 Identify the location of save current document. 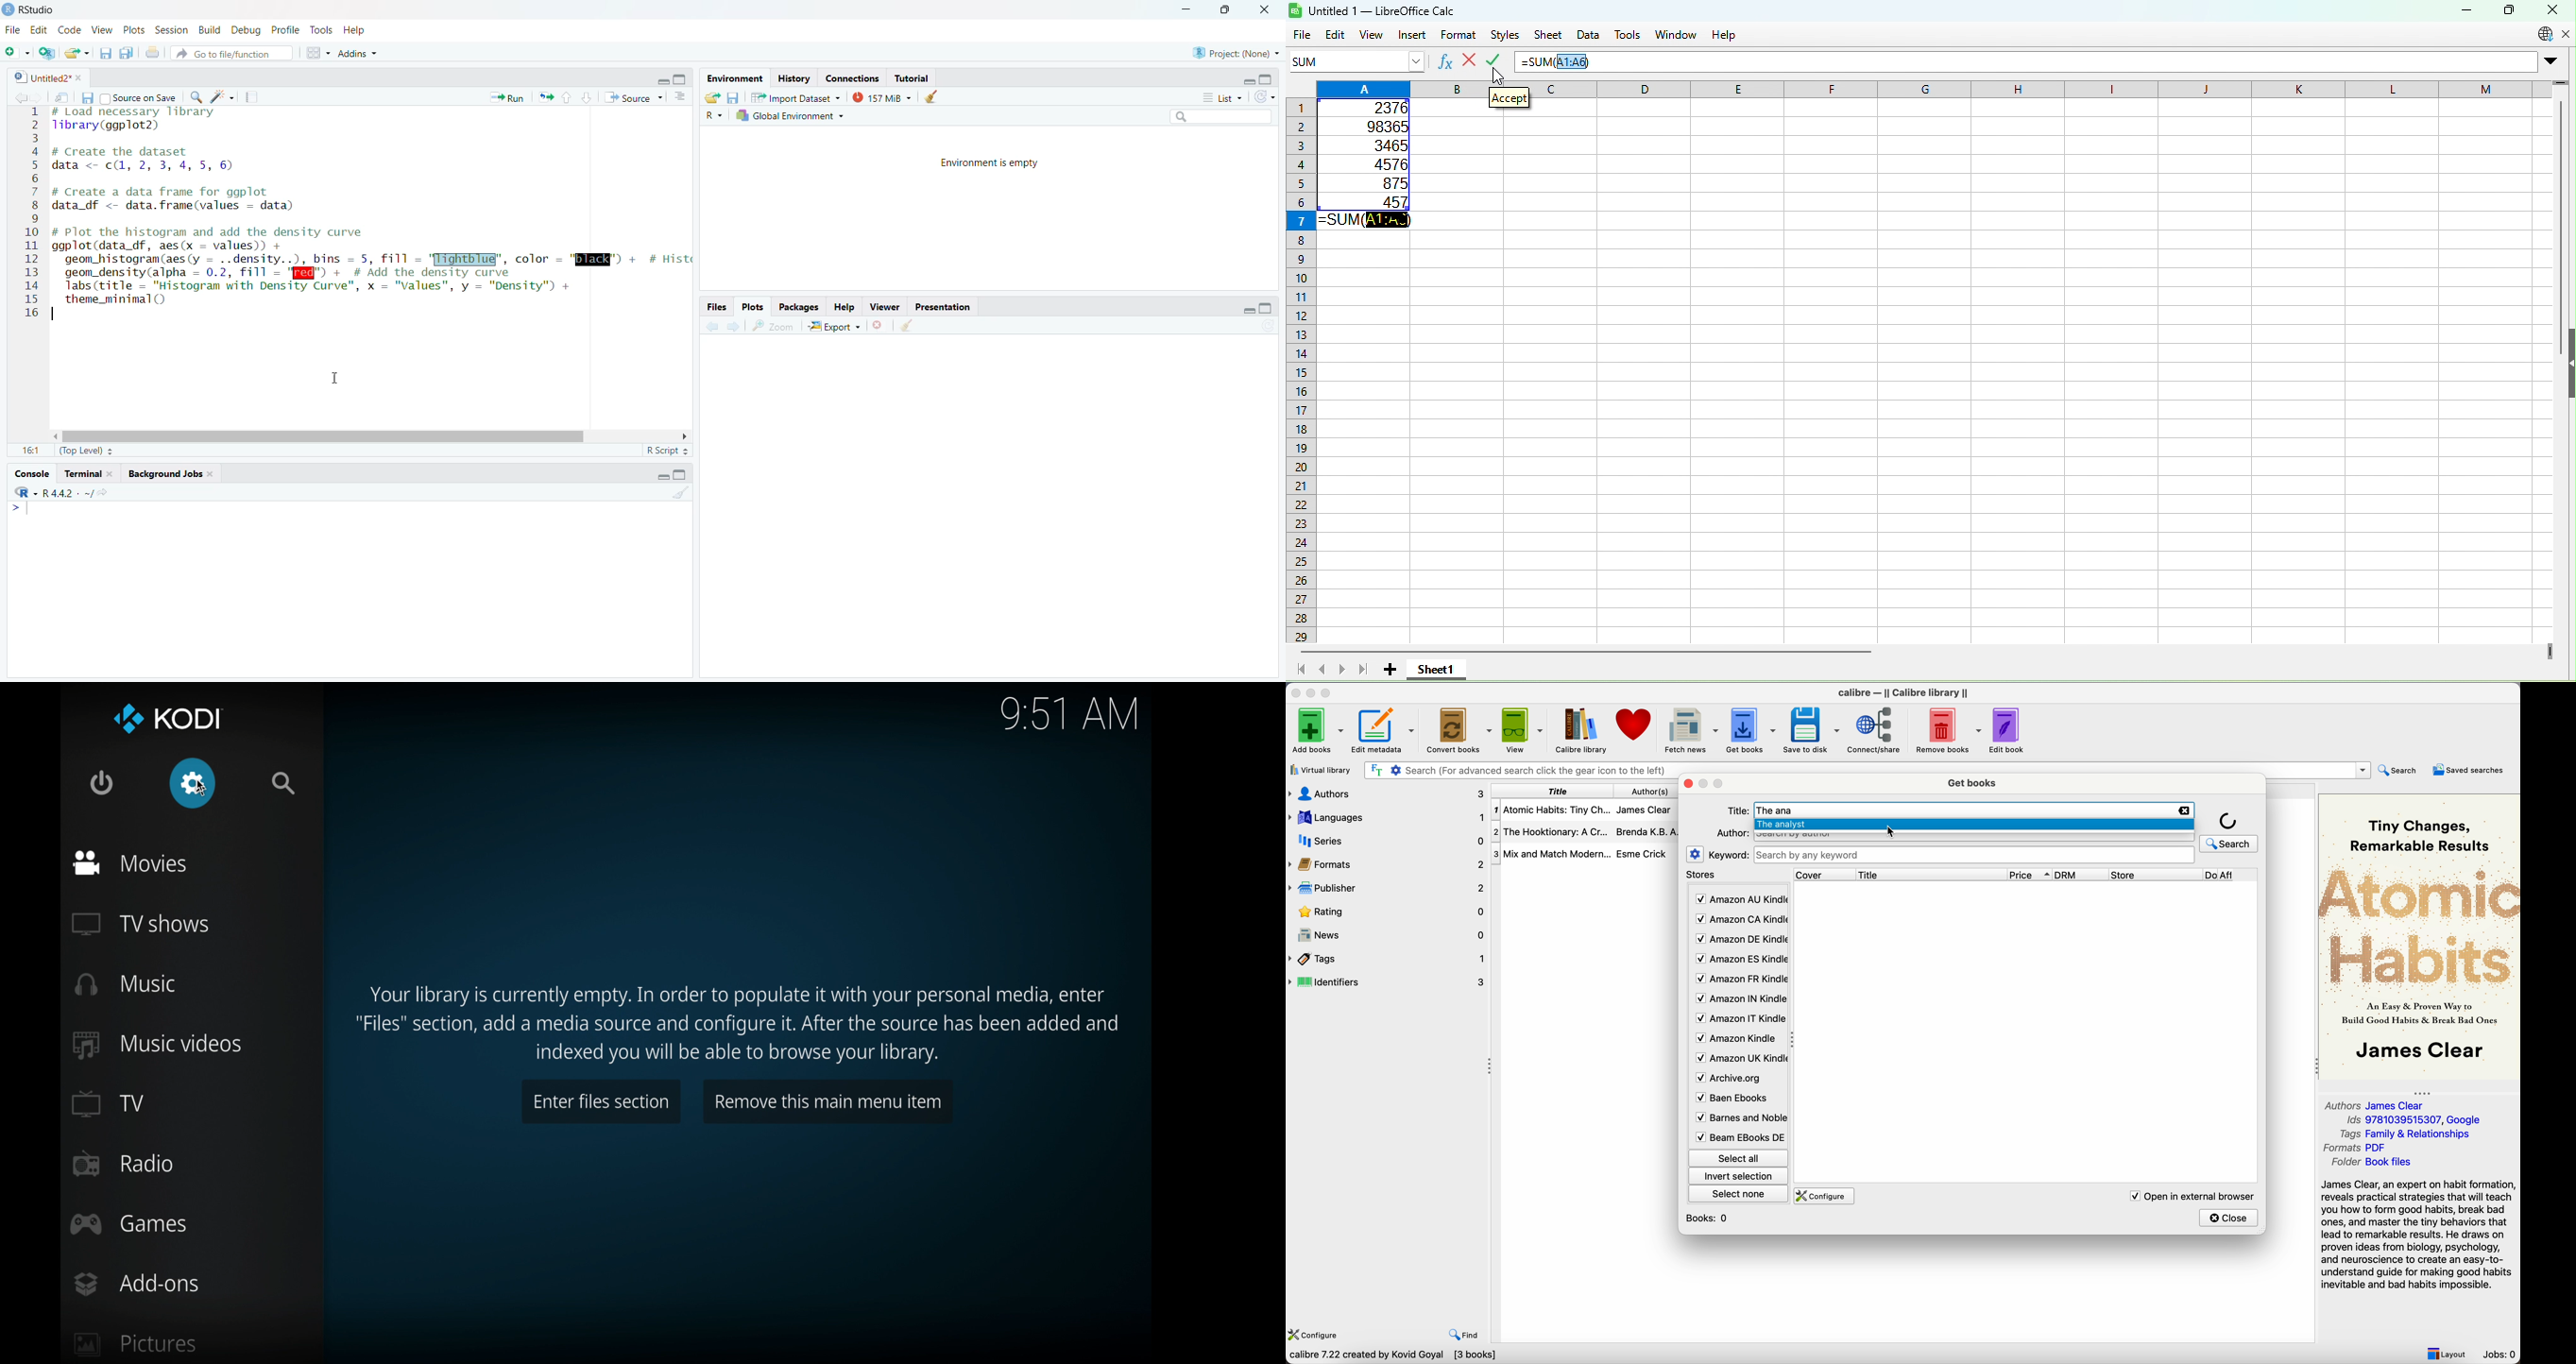
(105, 54).